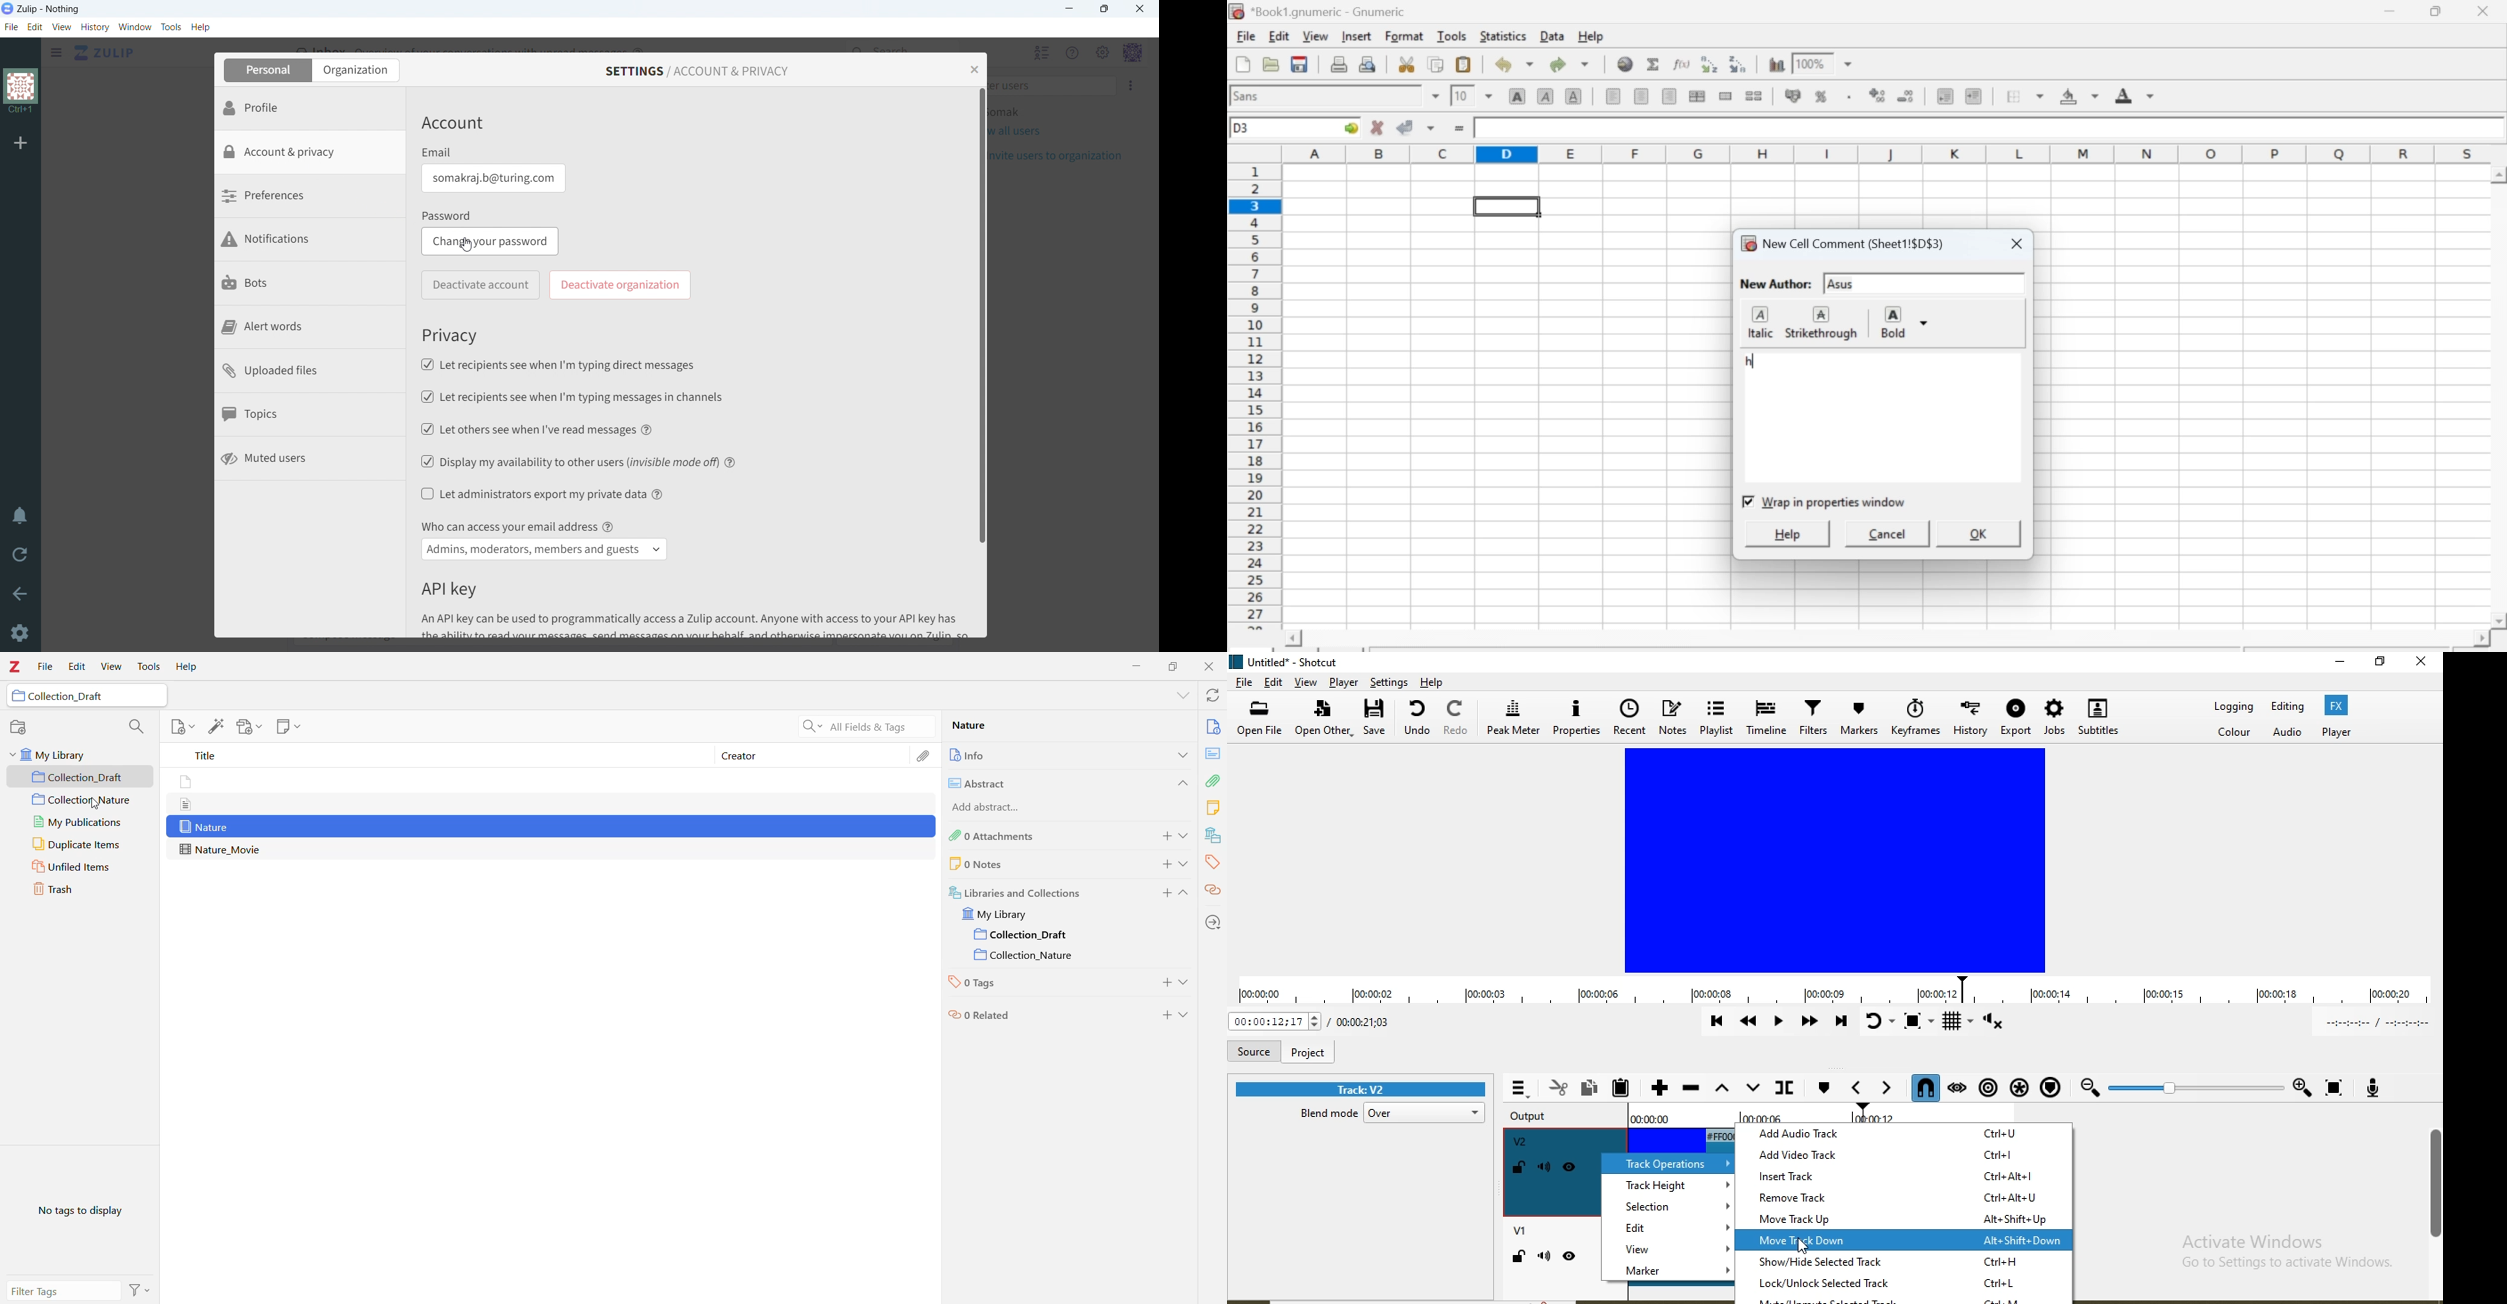 The width and height of the screenshot is (2520, 1316). What do you see at coordinates (1885, 533) in the screenshot?
I see `cancel` at bounding box center [1885, 533].